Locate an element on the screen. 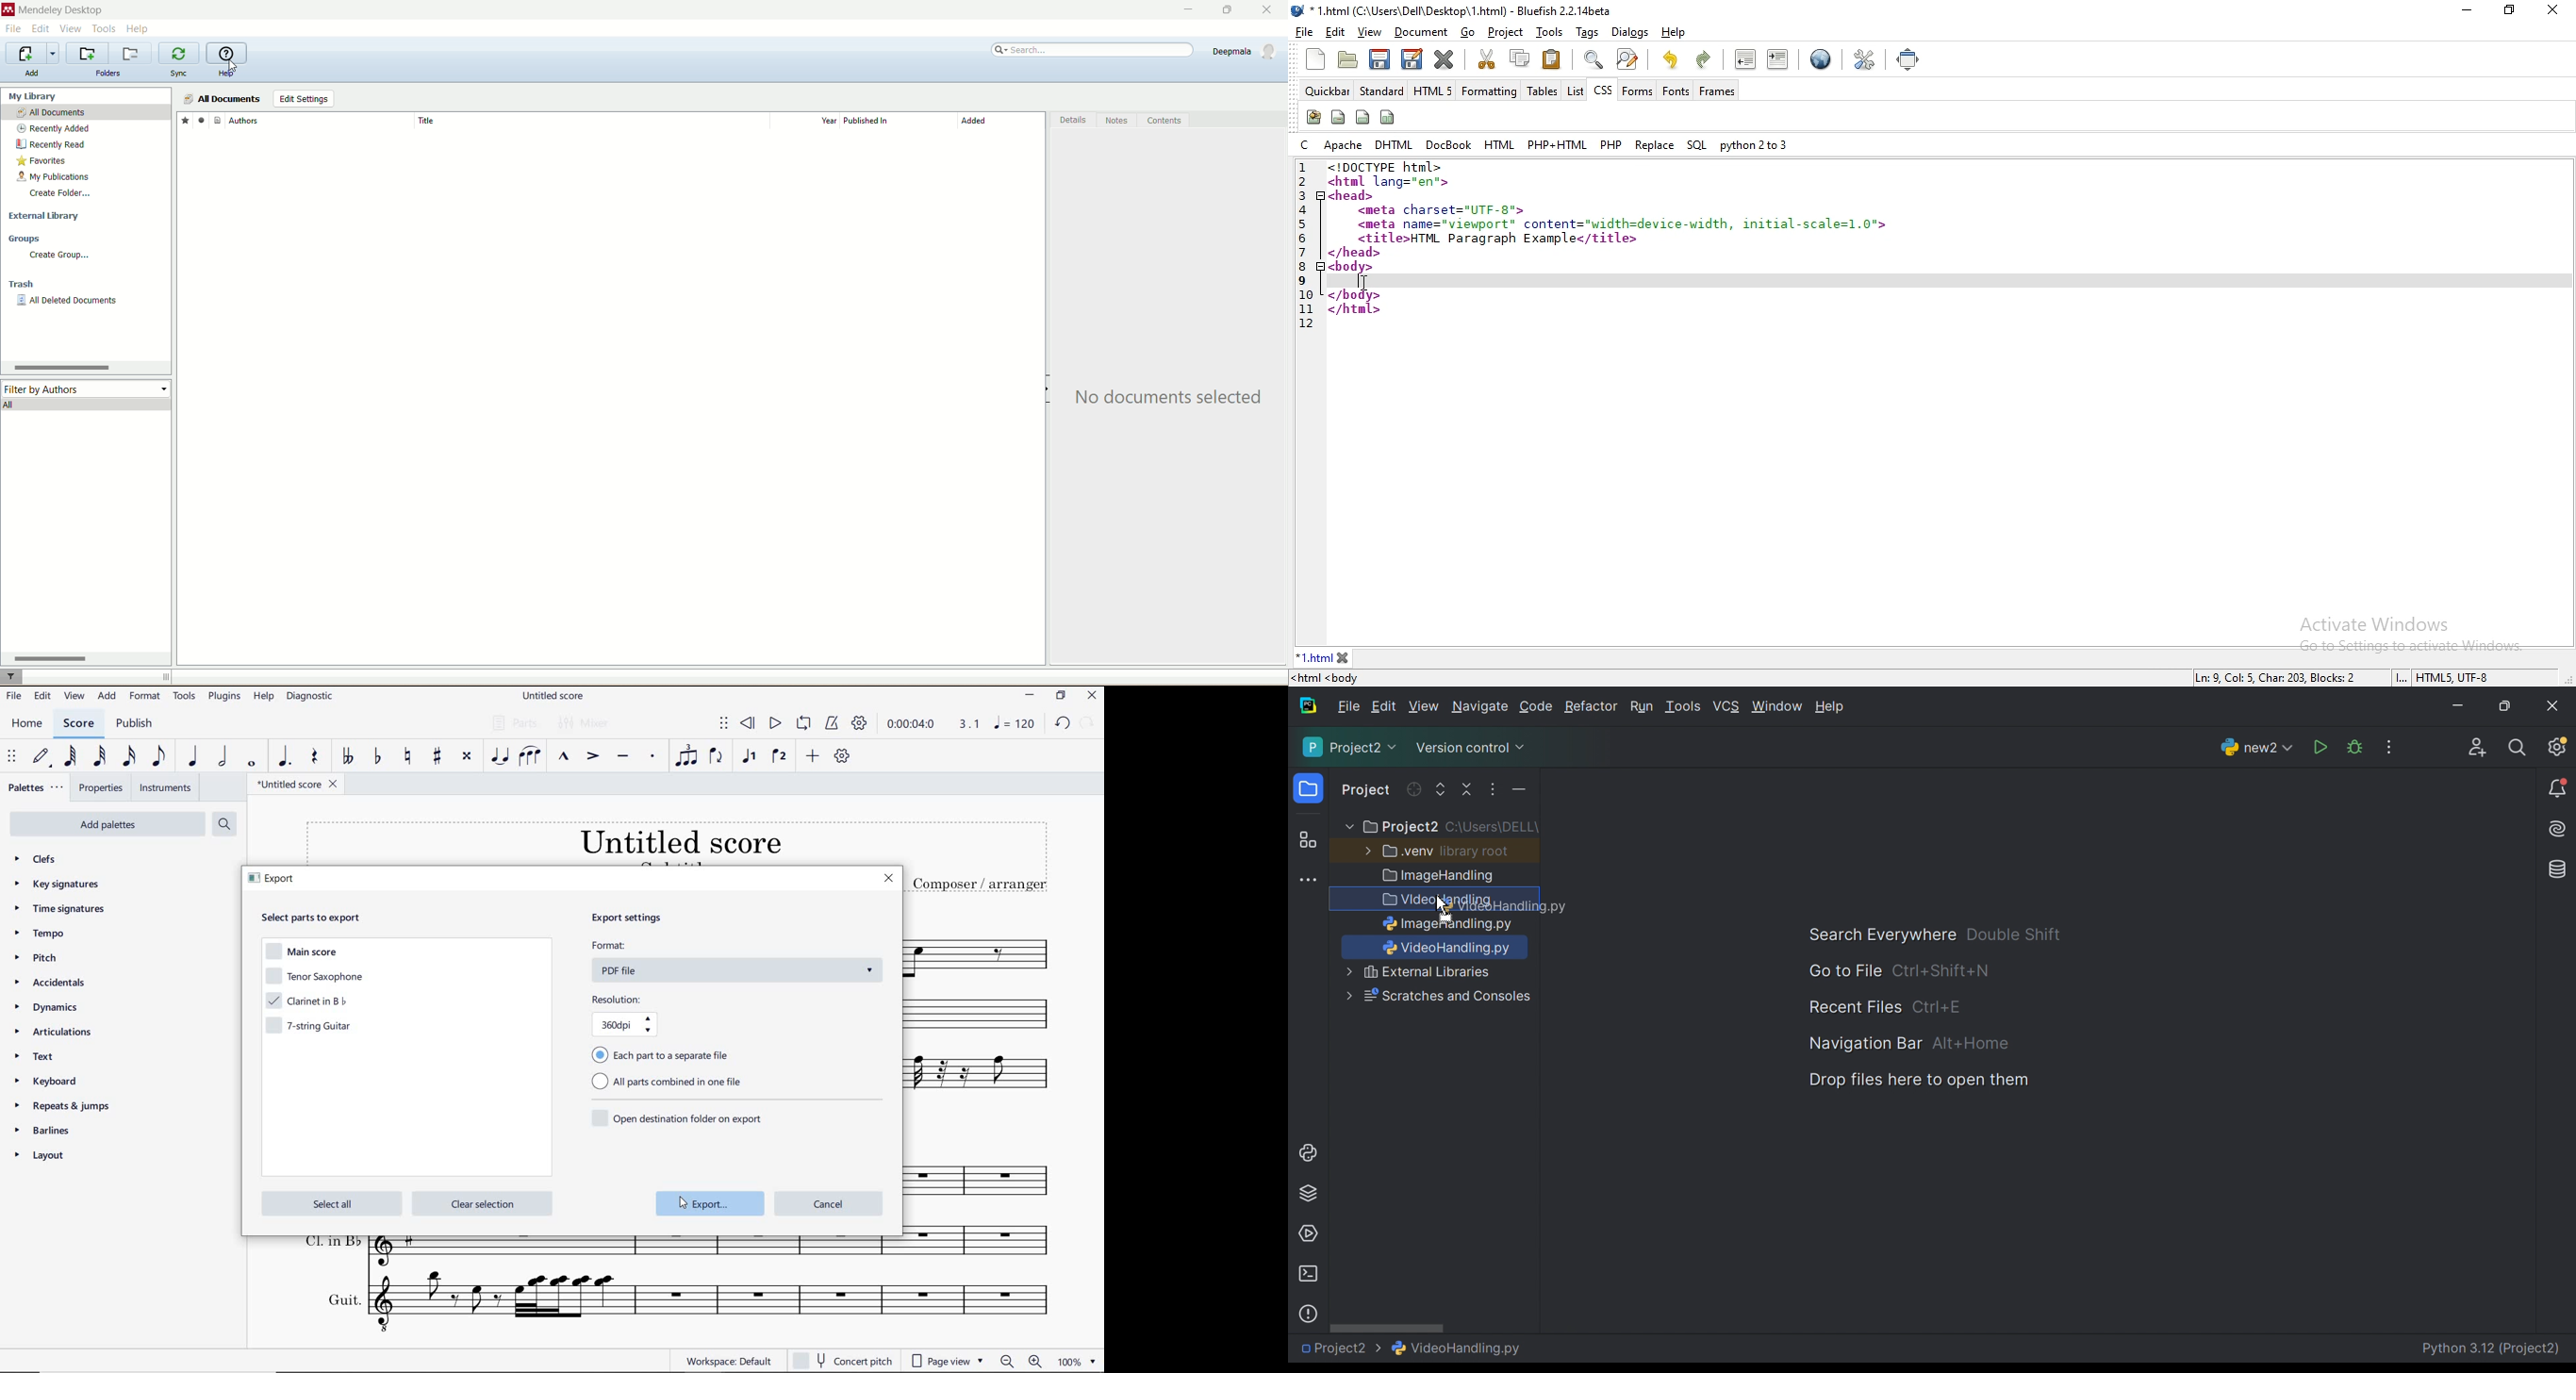 The image size is (2576, 1400). all deleted material is located at coordinates (68, 301).